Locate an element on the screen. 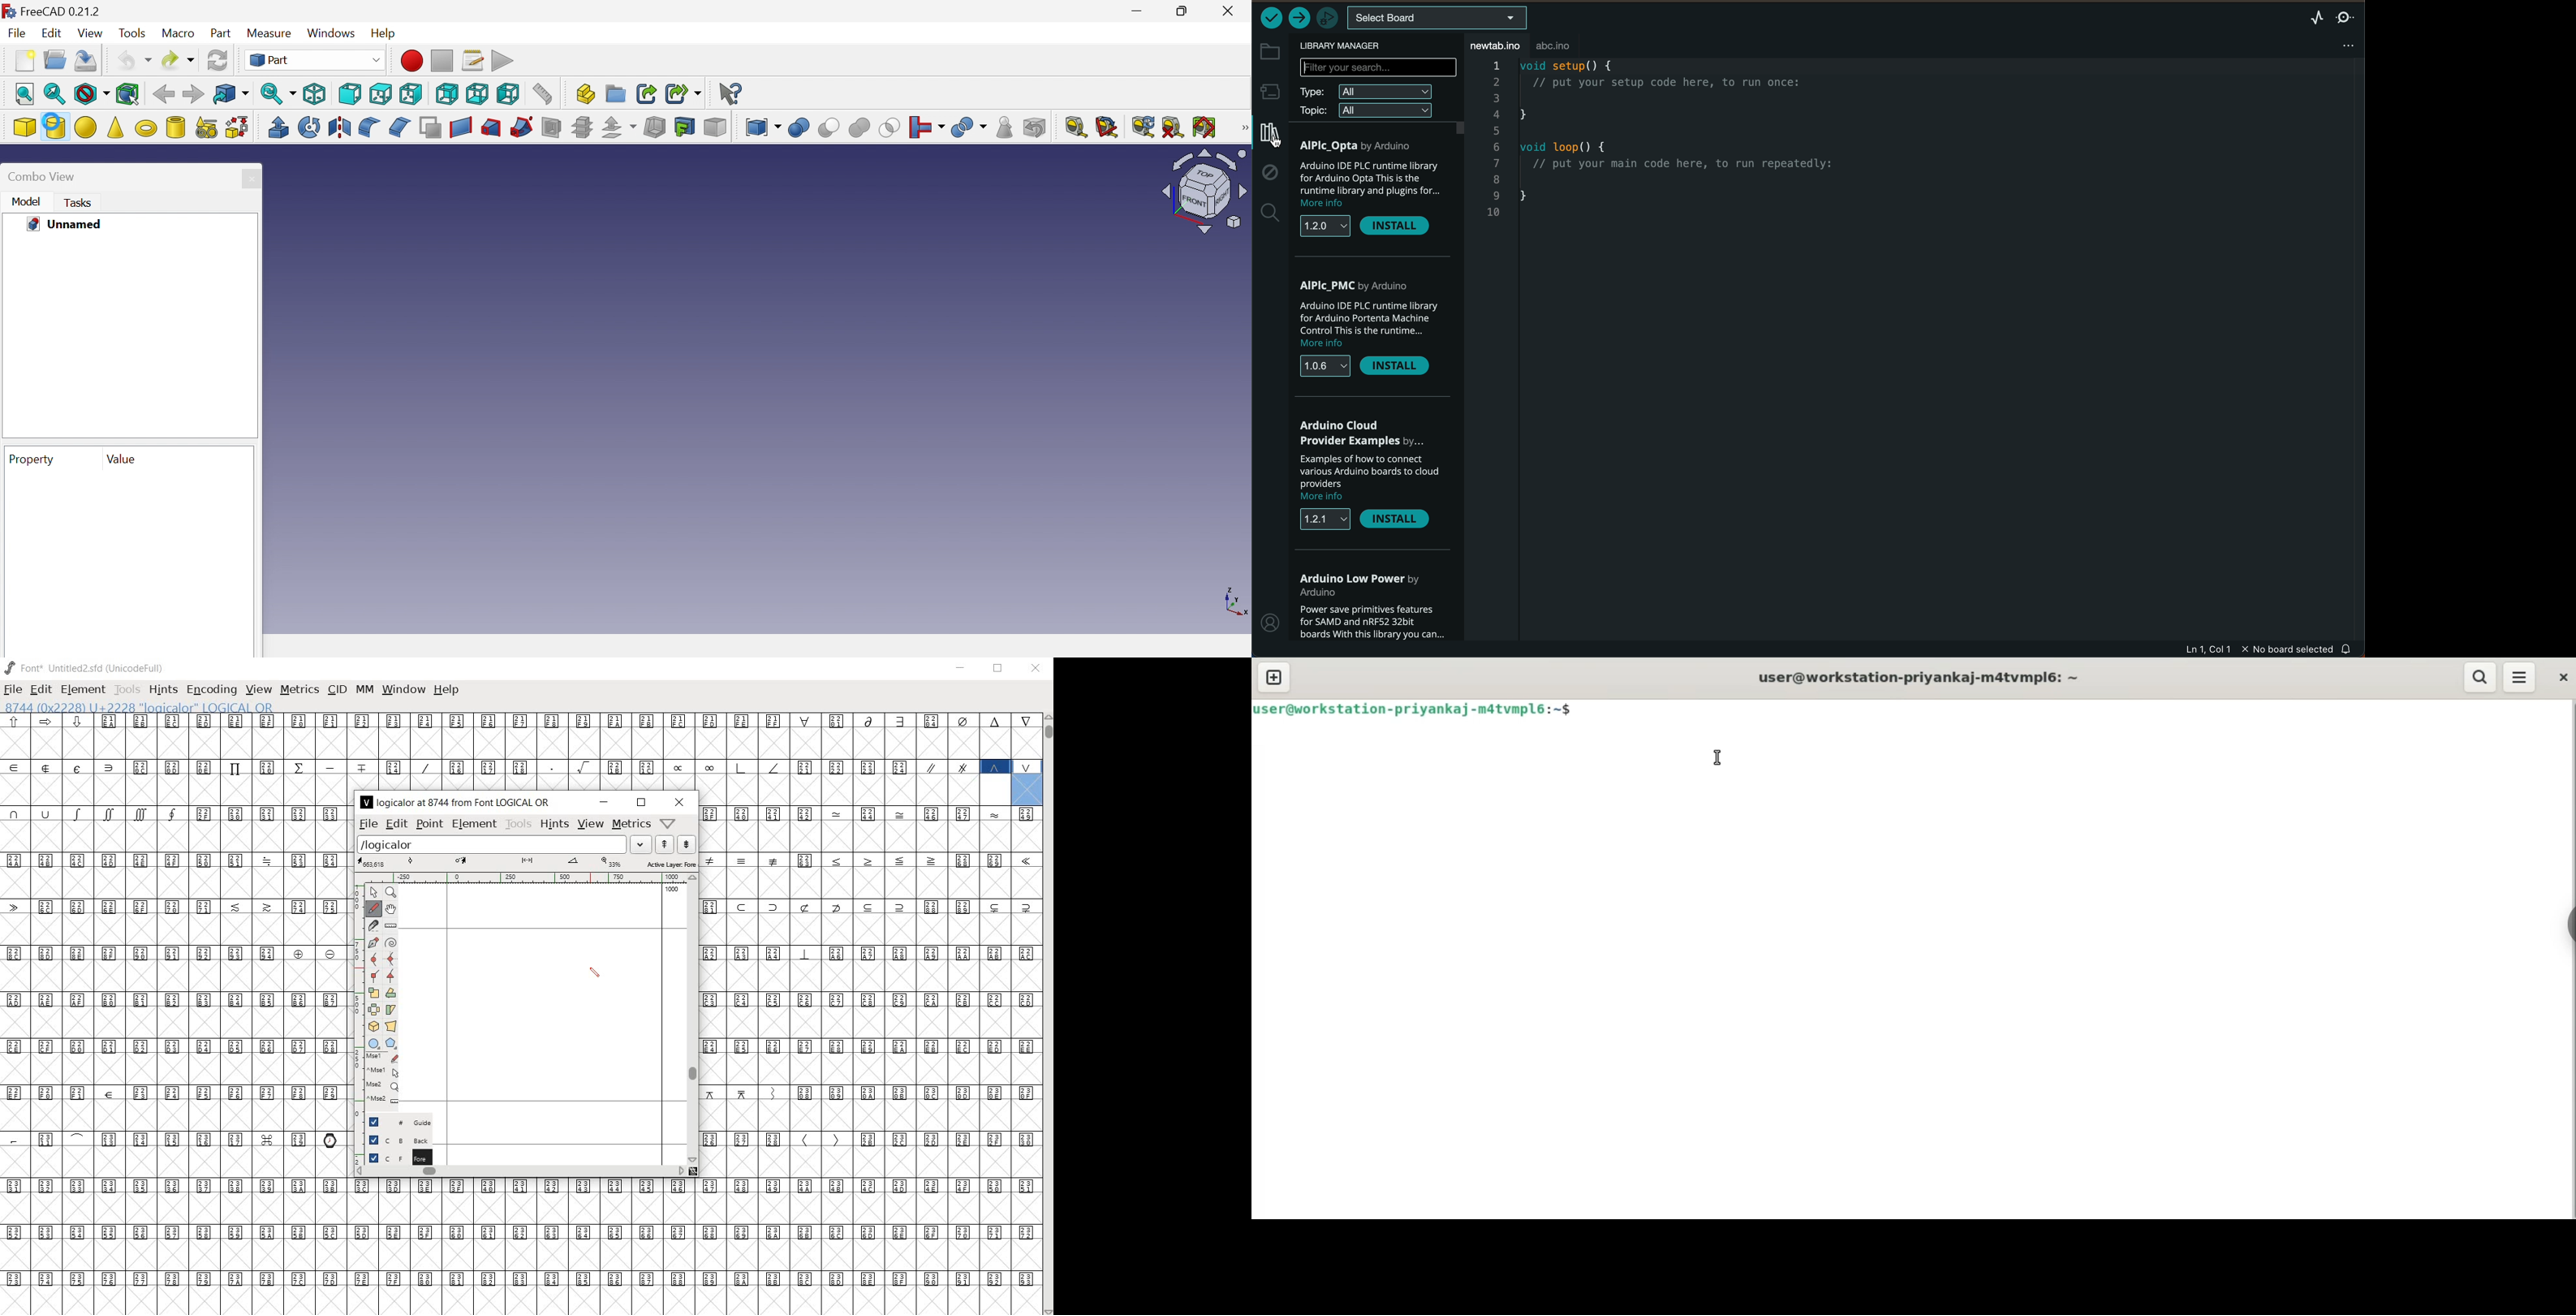  load word list is located at coordinates (505, 844).